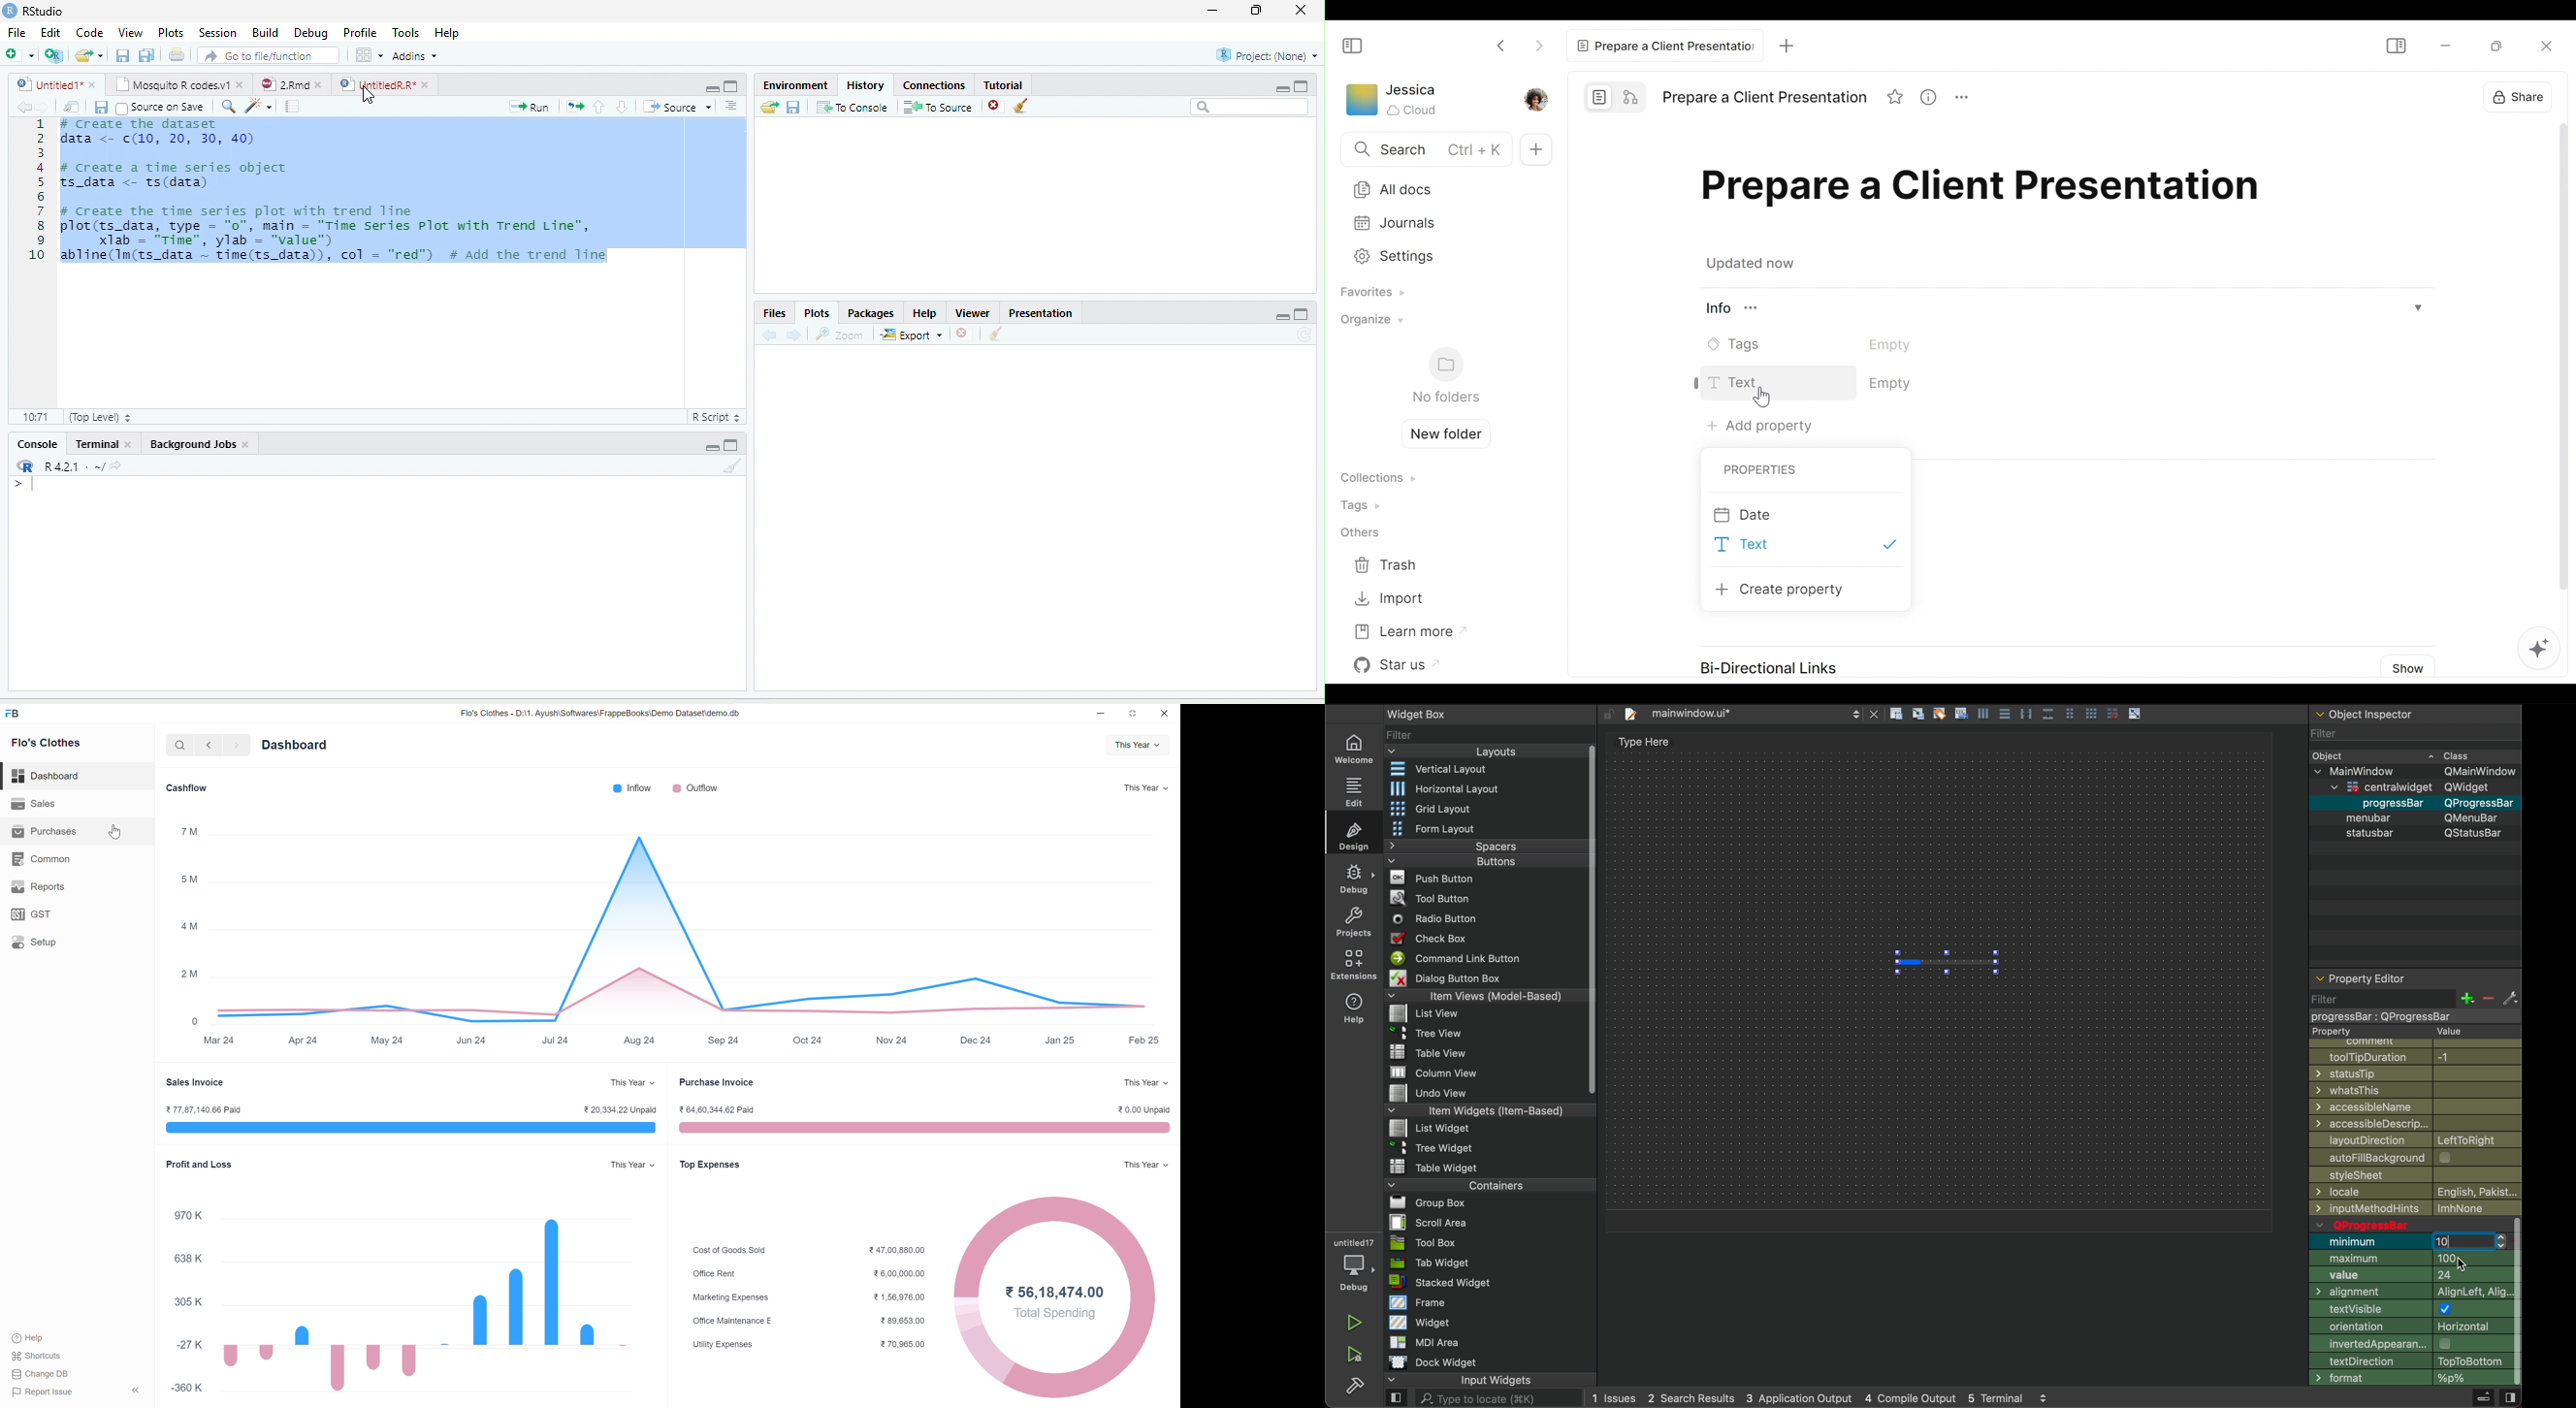  What do you see at coordinates (730, 1297) in the screenshot?
I see `Marketing Expenses` at bounding box center [730, 1297].